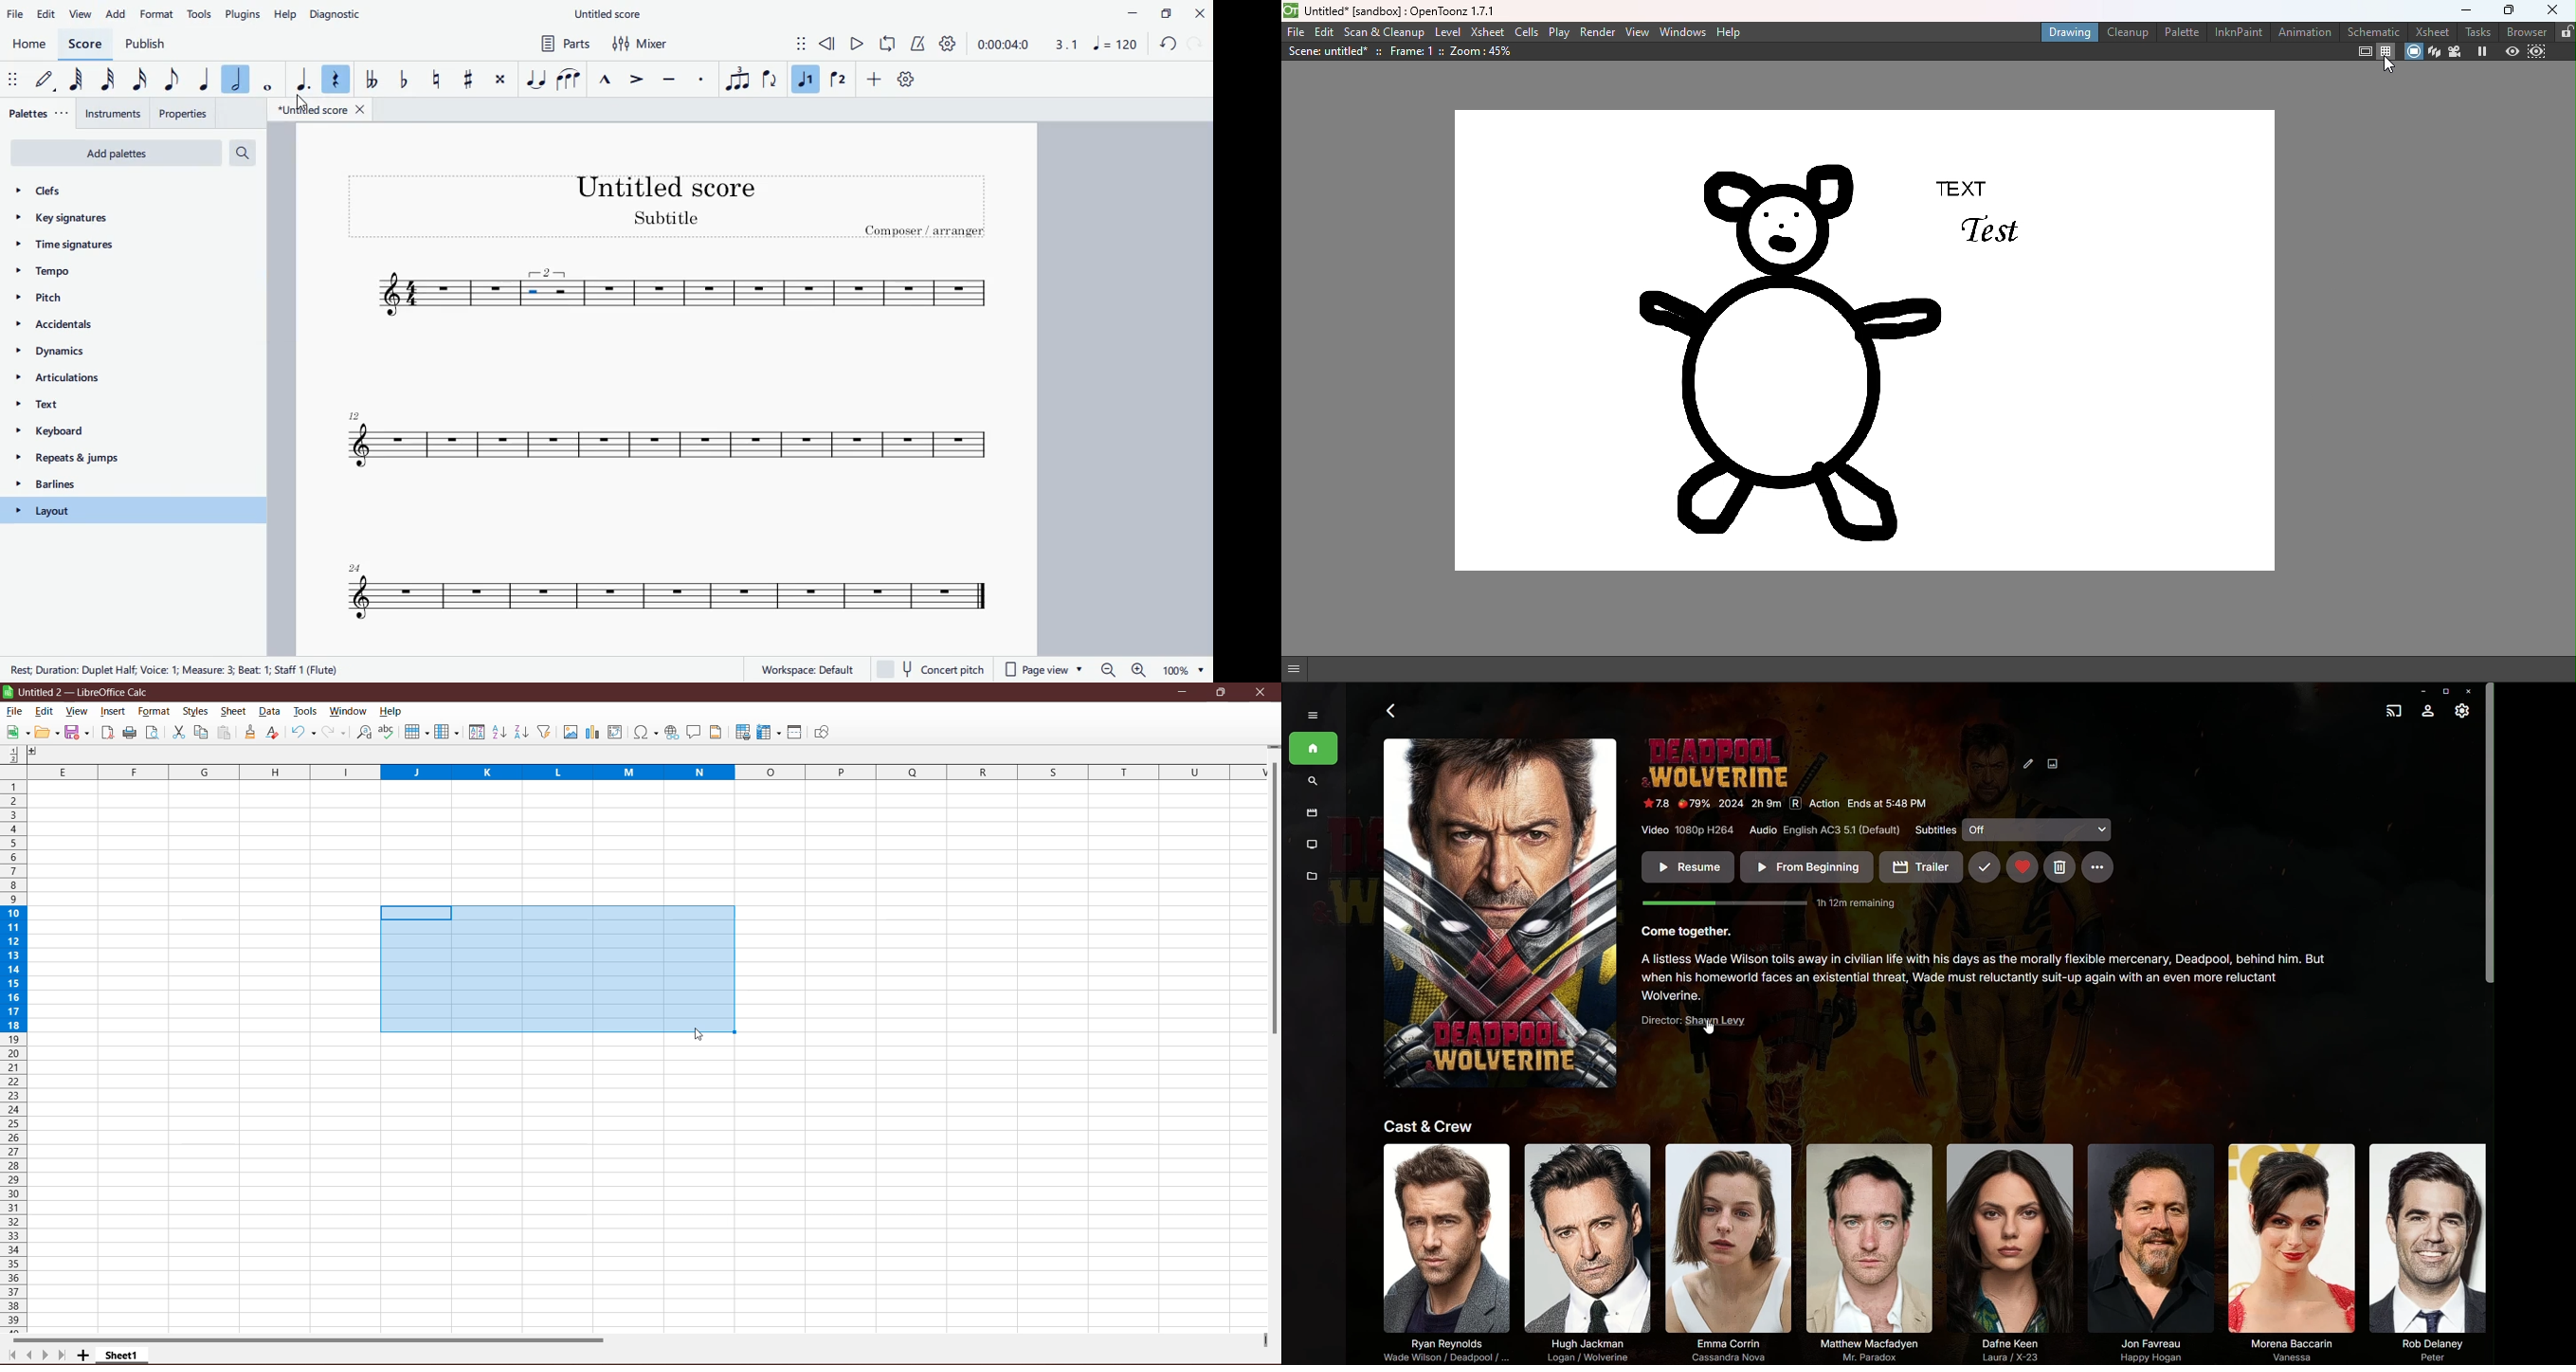 The width and height of the screenshot is (2576, 1372). What do you see at coordinates (317, 1339) in the screenshot?
I see `Horizontal Scroll Bar` at bounding box center [317, 1339].